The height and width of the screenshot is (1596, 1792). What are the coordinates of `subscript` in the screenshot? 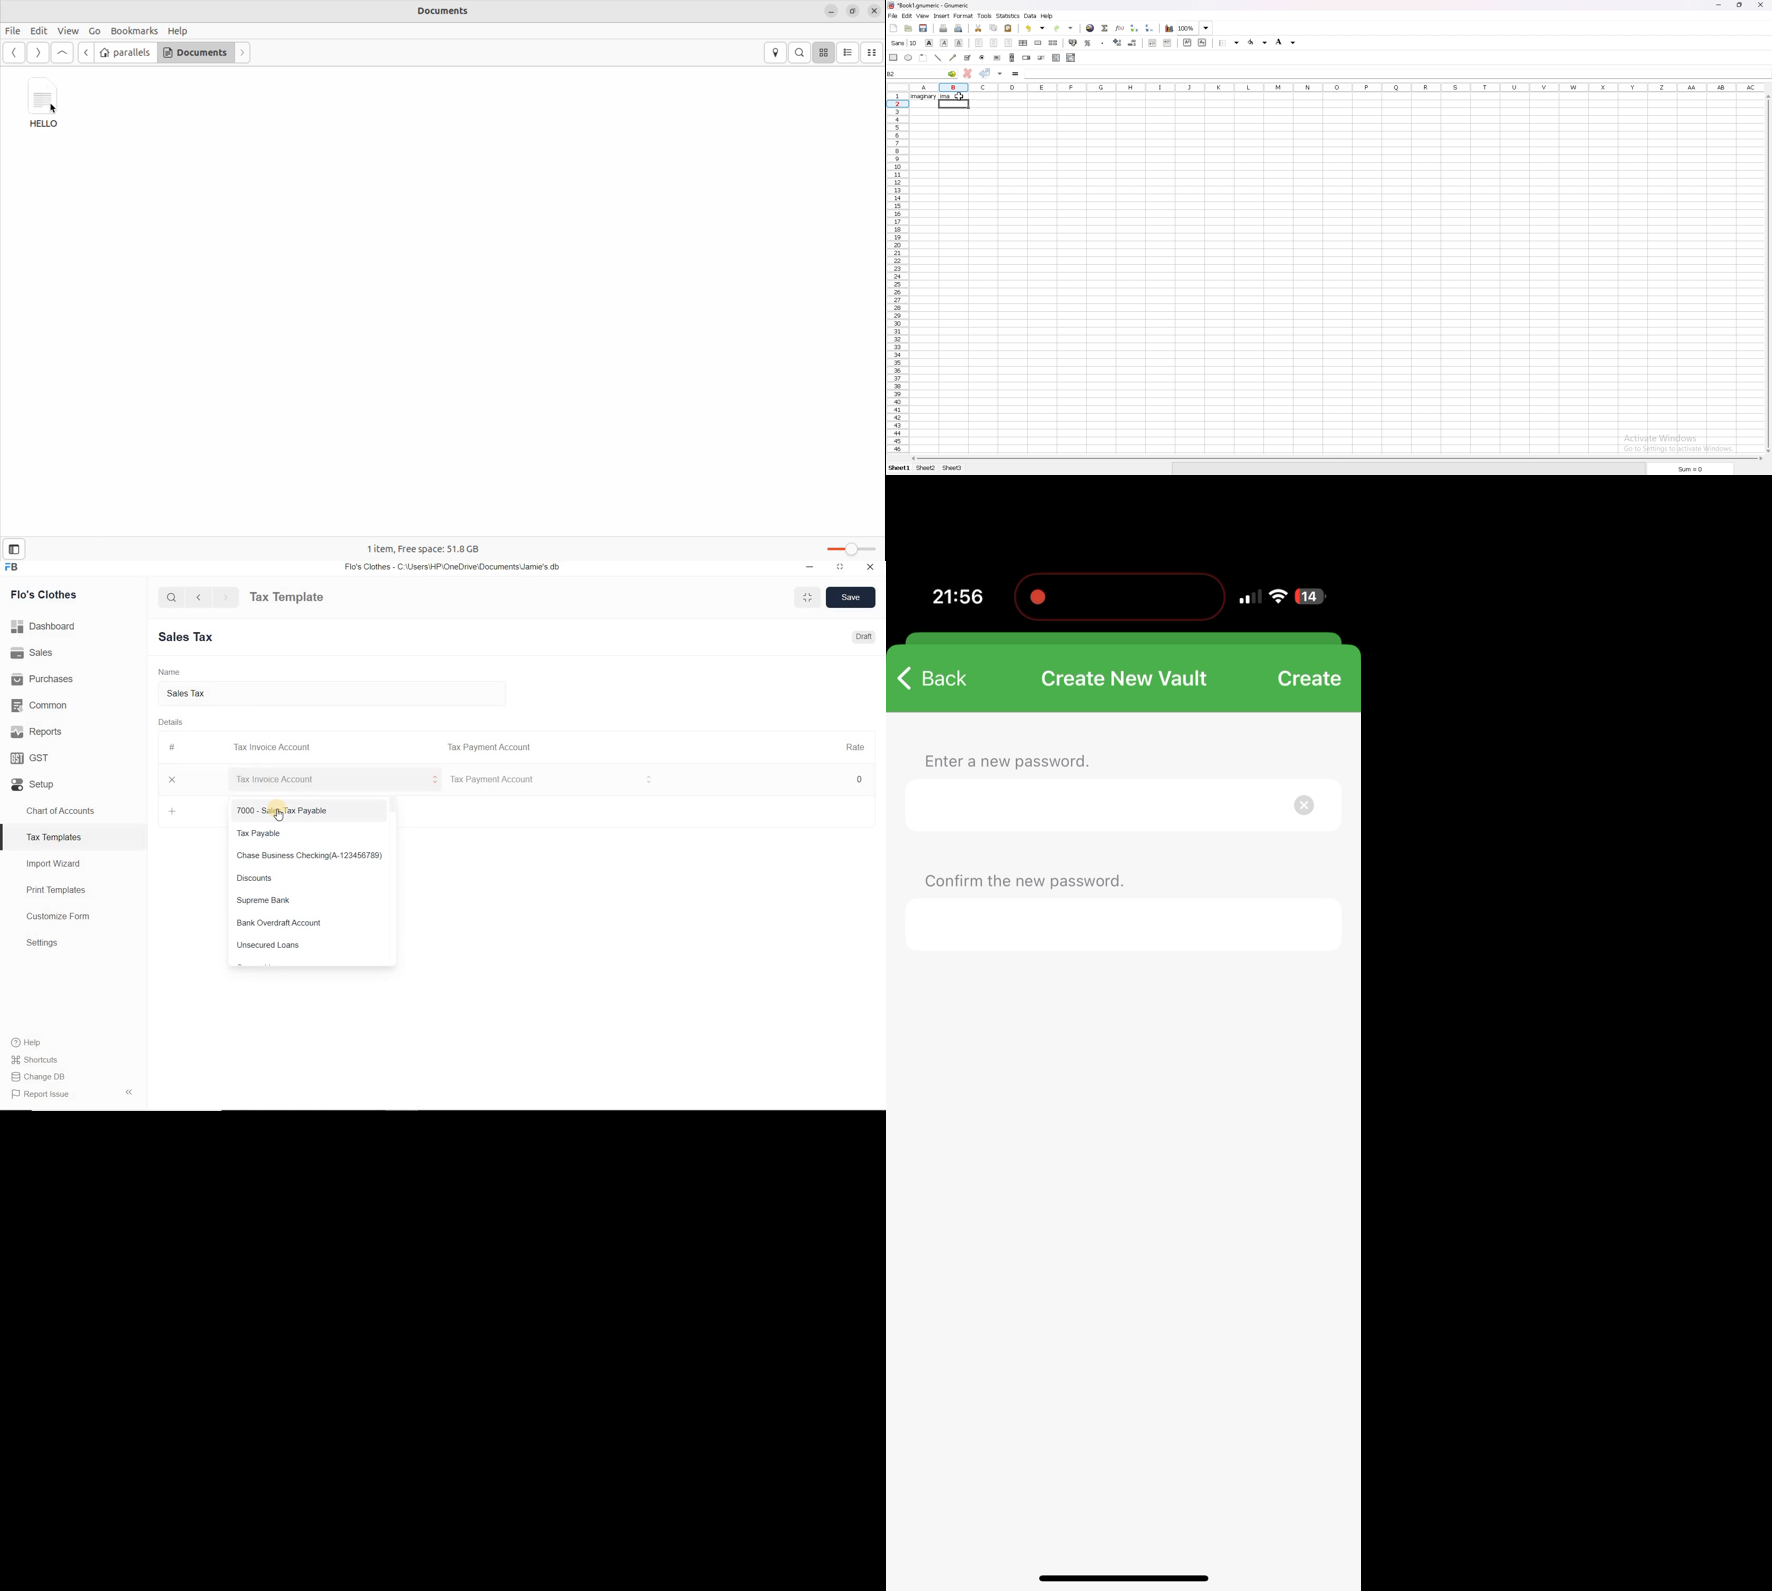 It's located at (1203, 42).